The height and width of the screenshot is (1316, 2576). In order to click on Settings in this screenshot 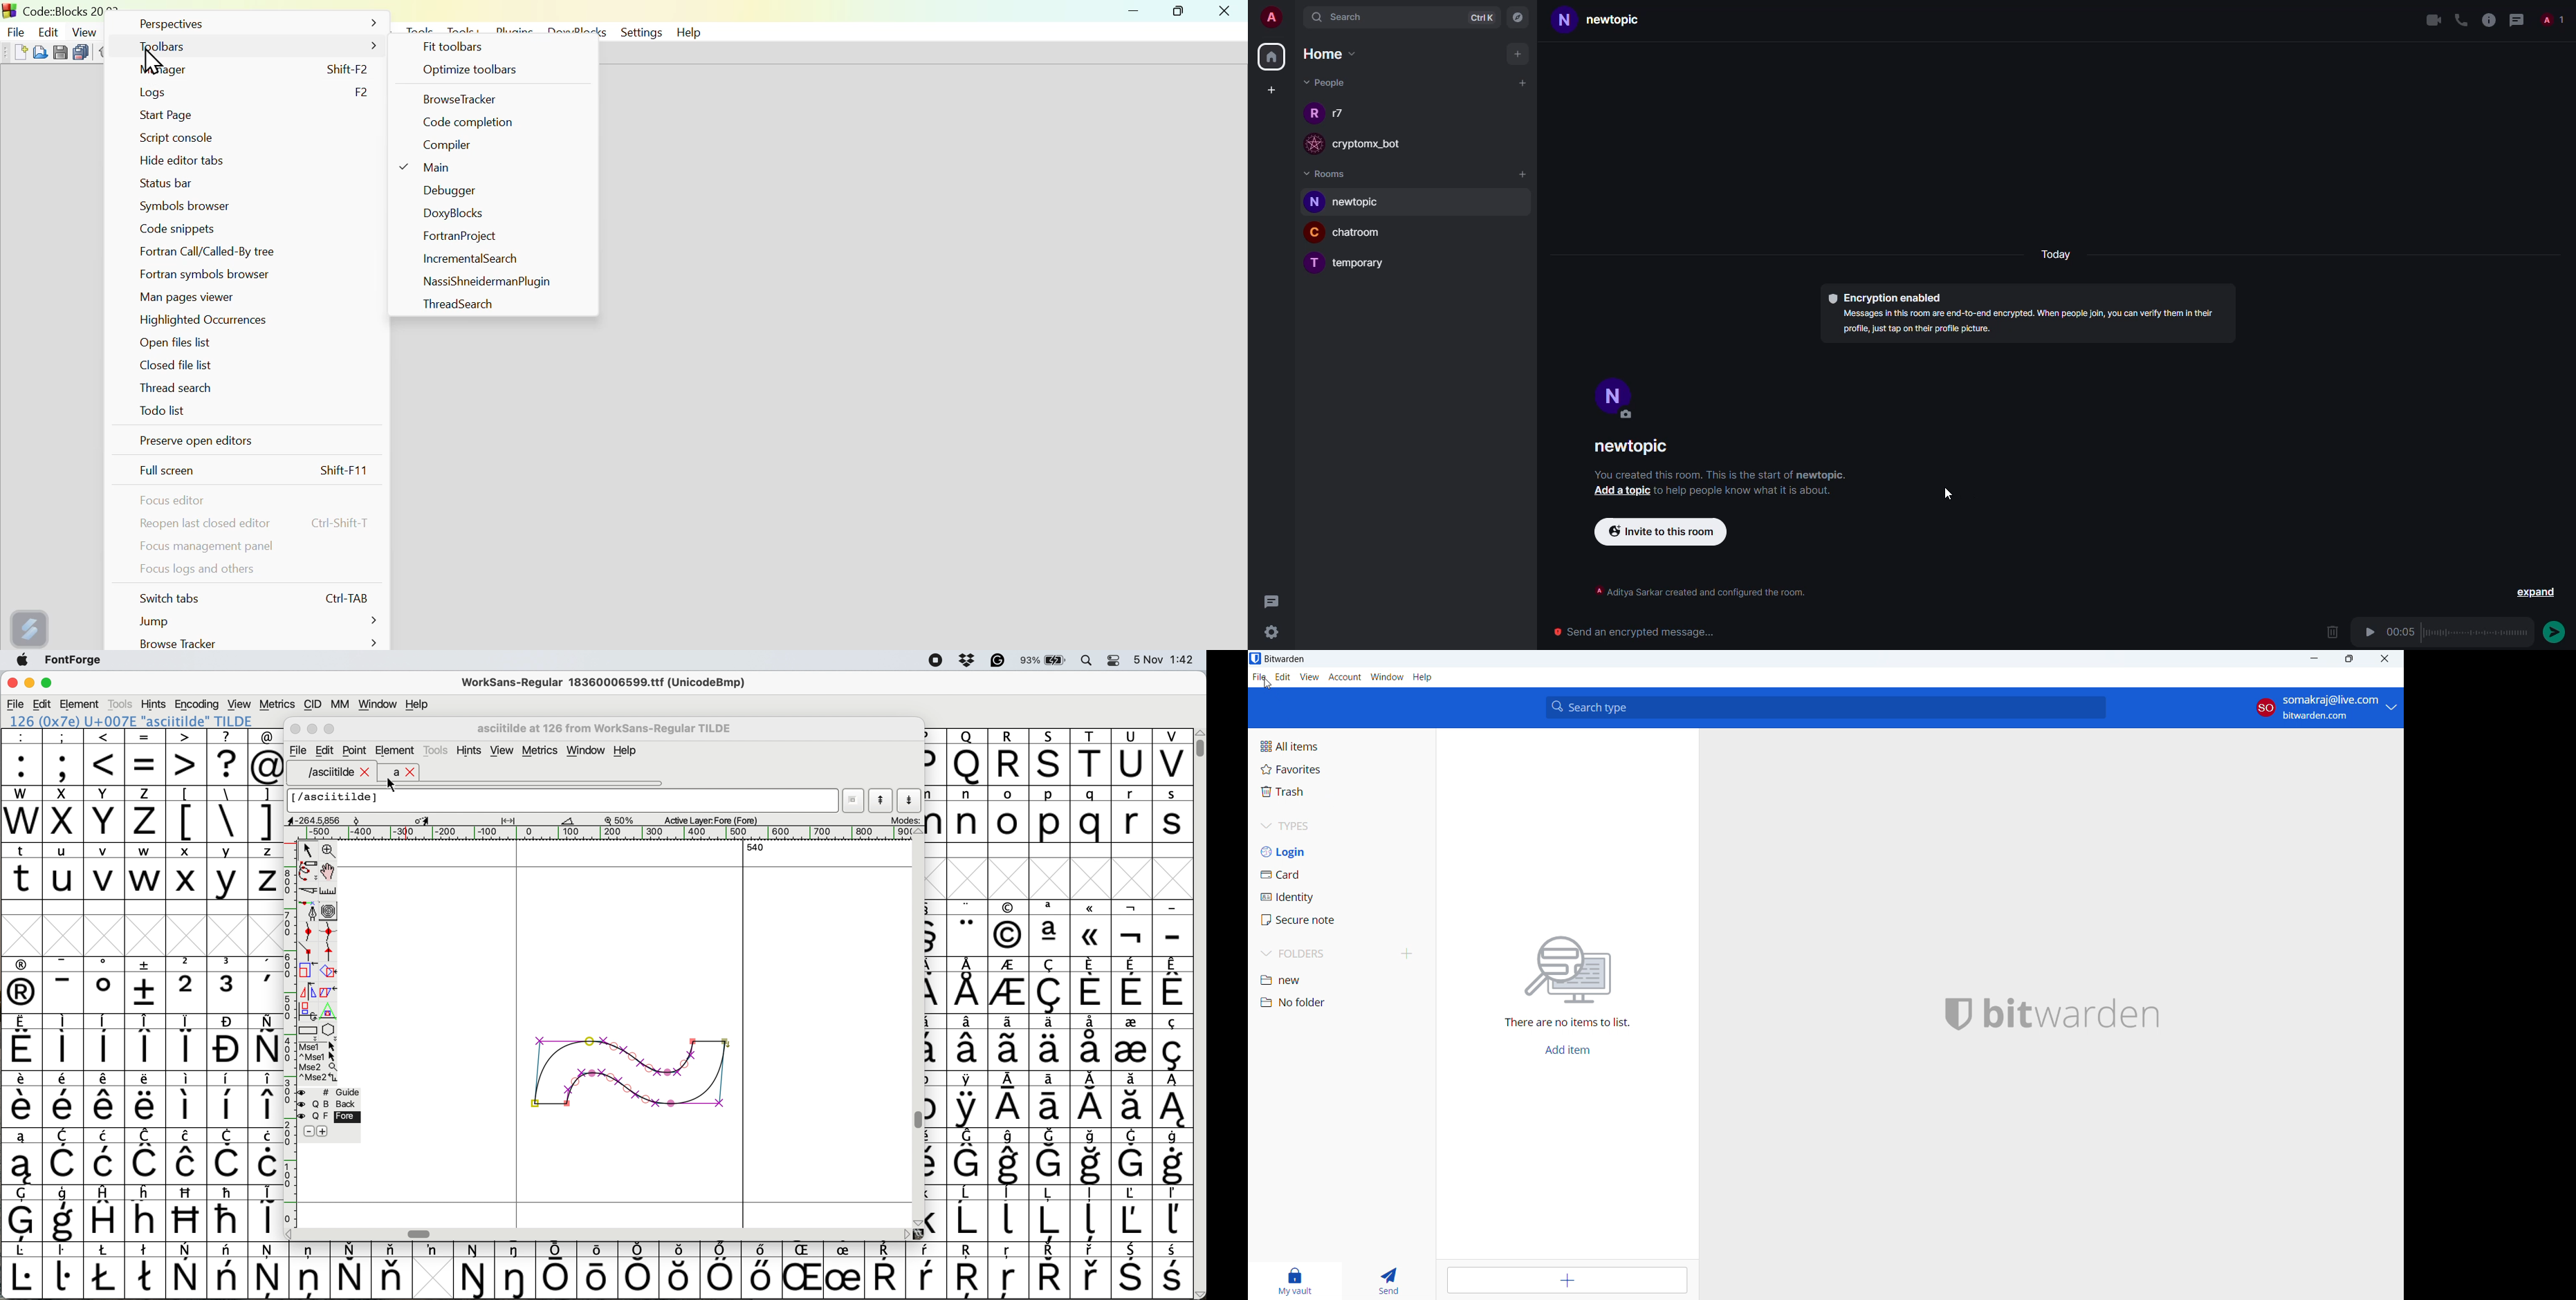, I will do `click(639, 32)`.